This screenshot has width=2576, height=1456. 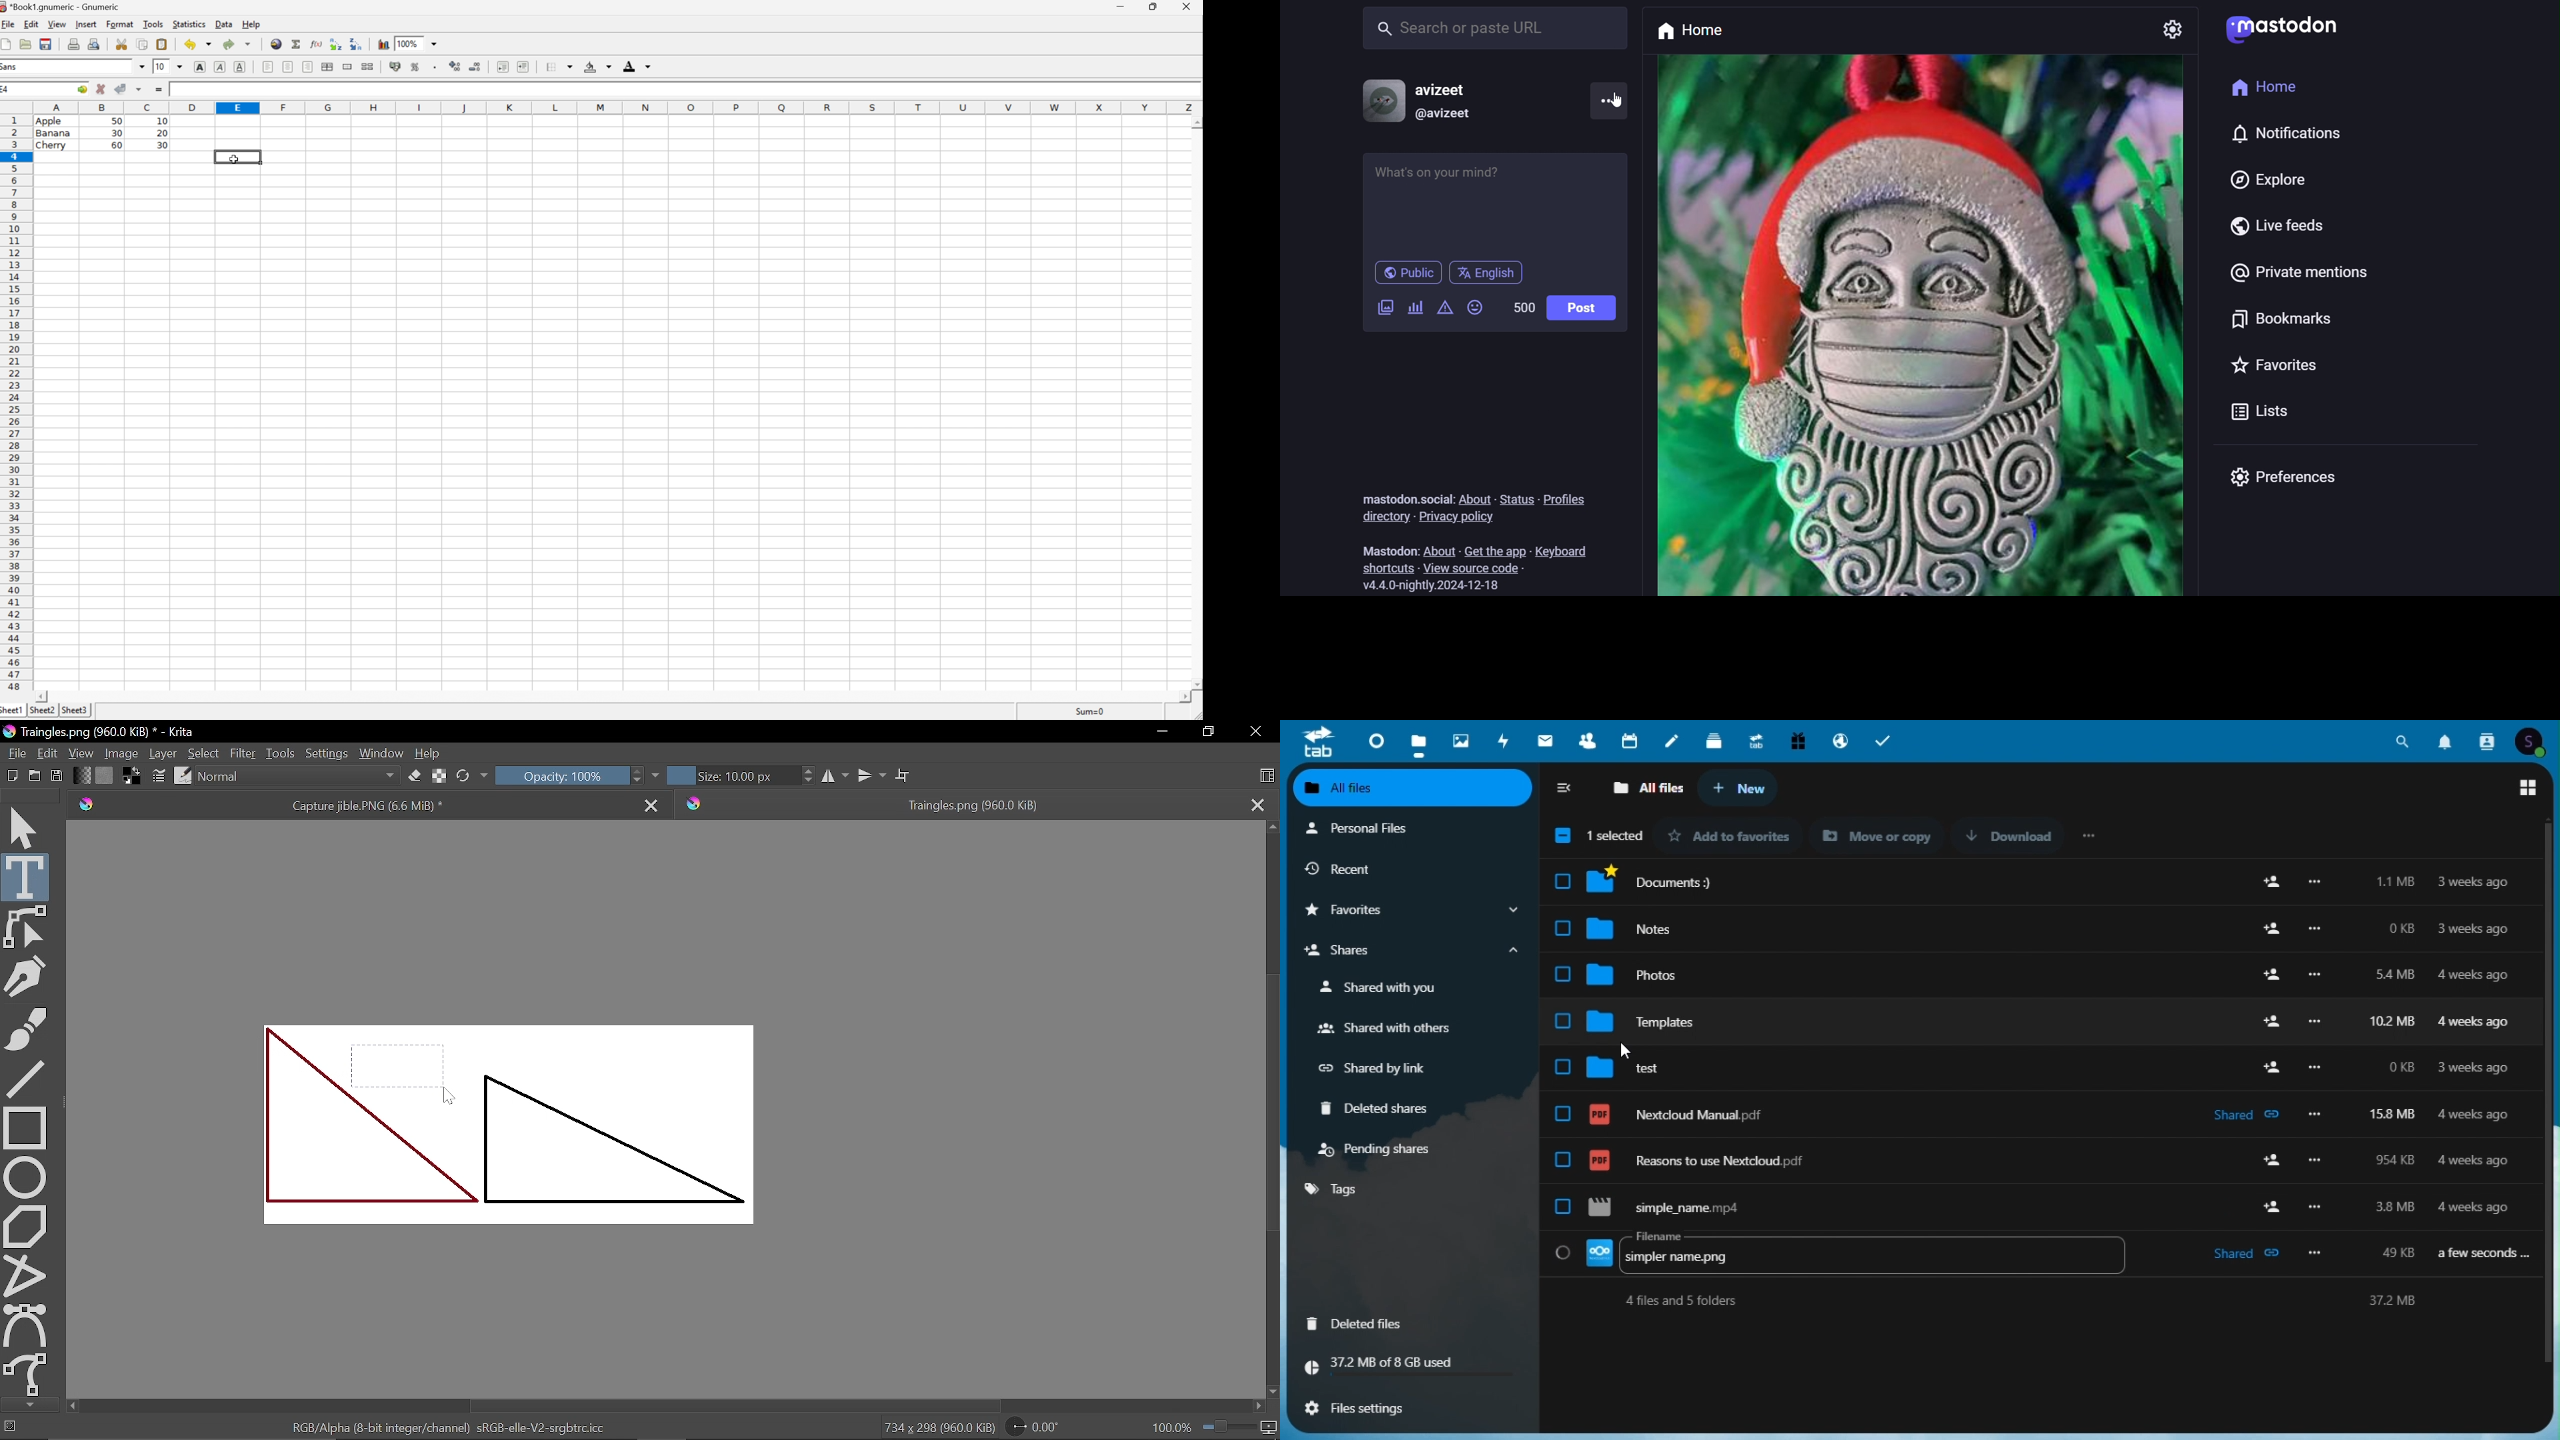 I want to click on calendar, so click(x=1632, y=739).